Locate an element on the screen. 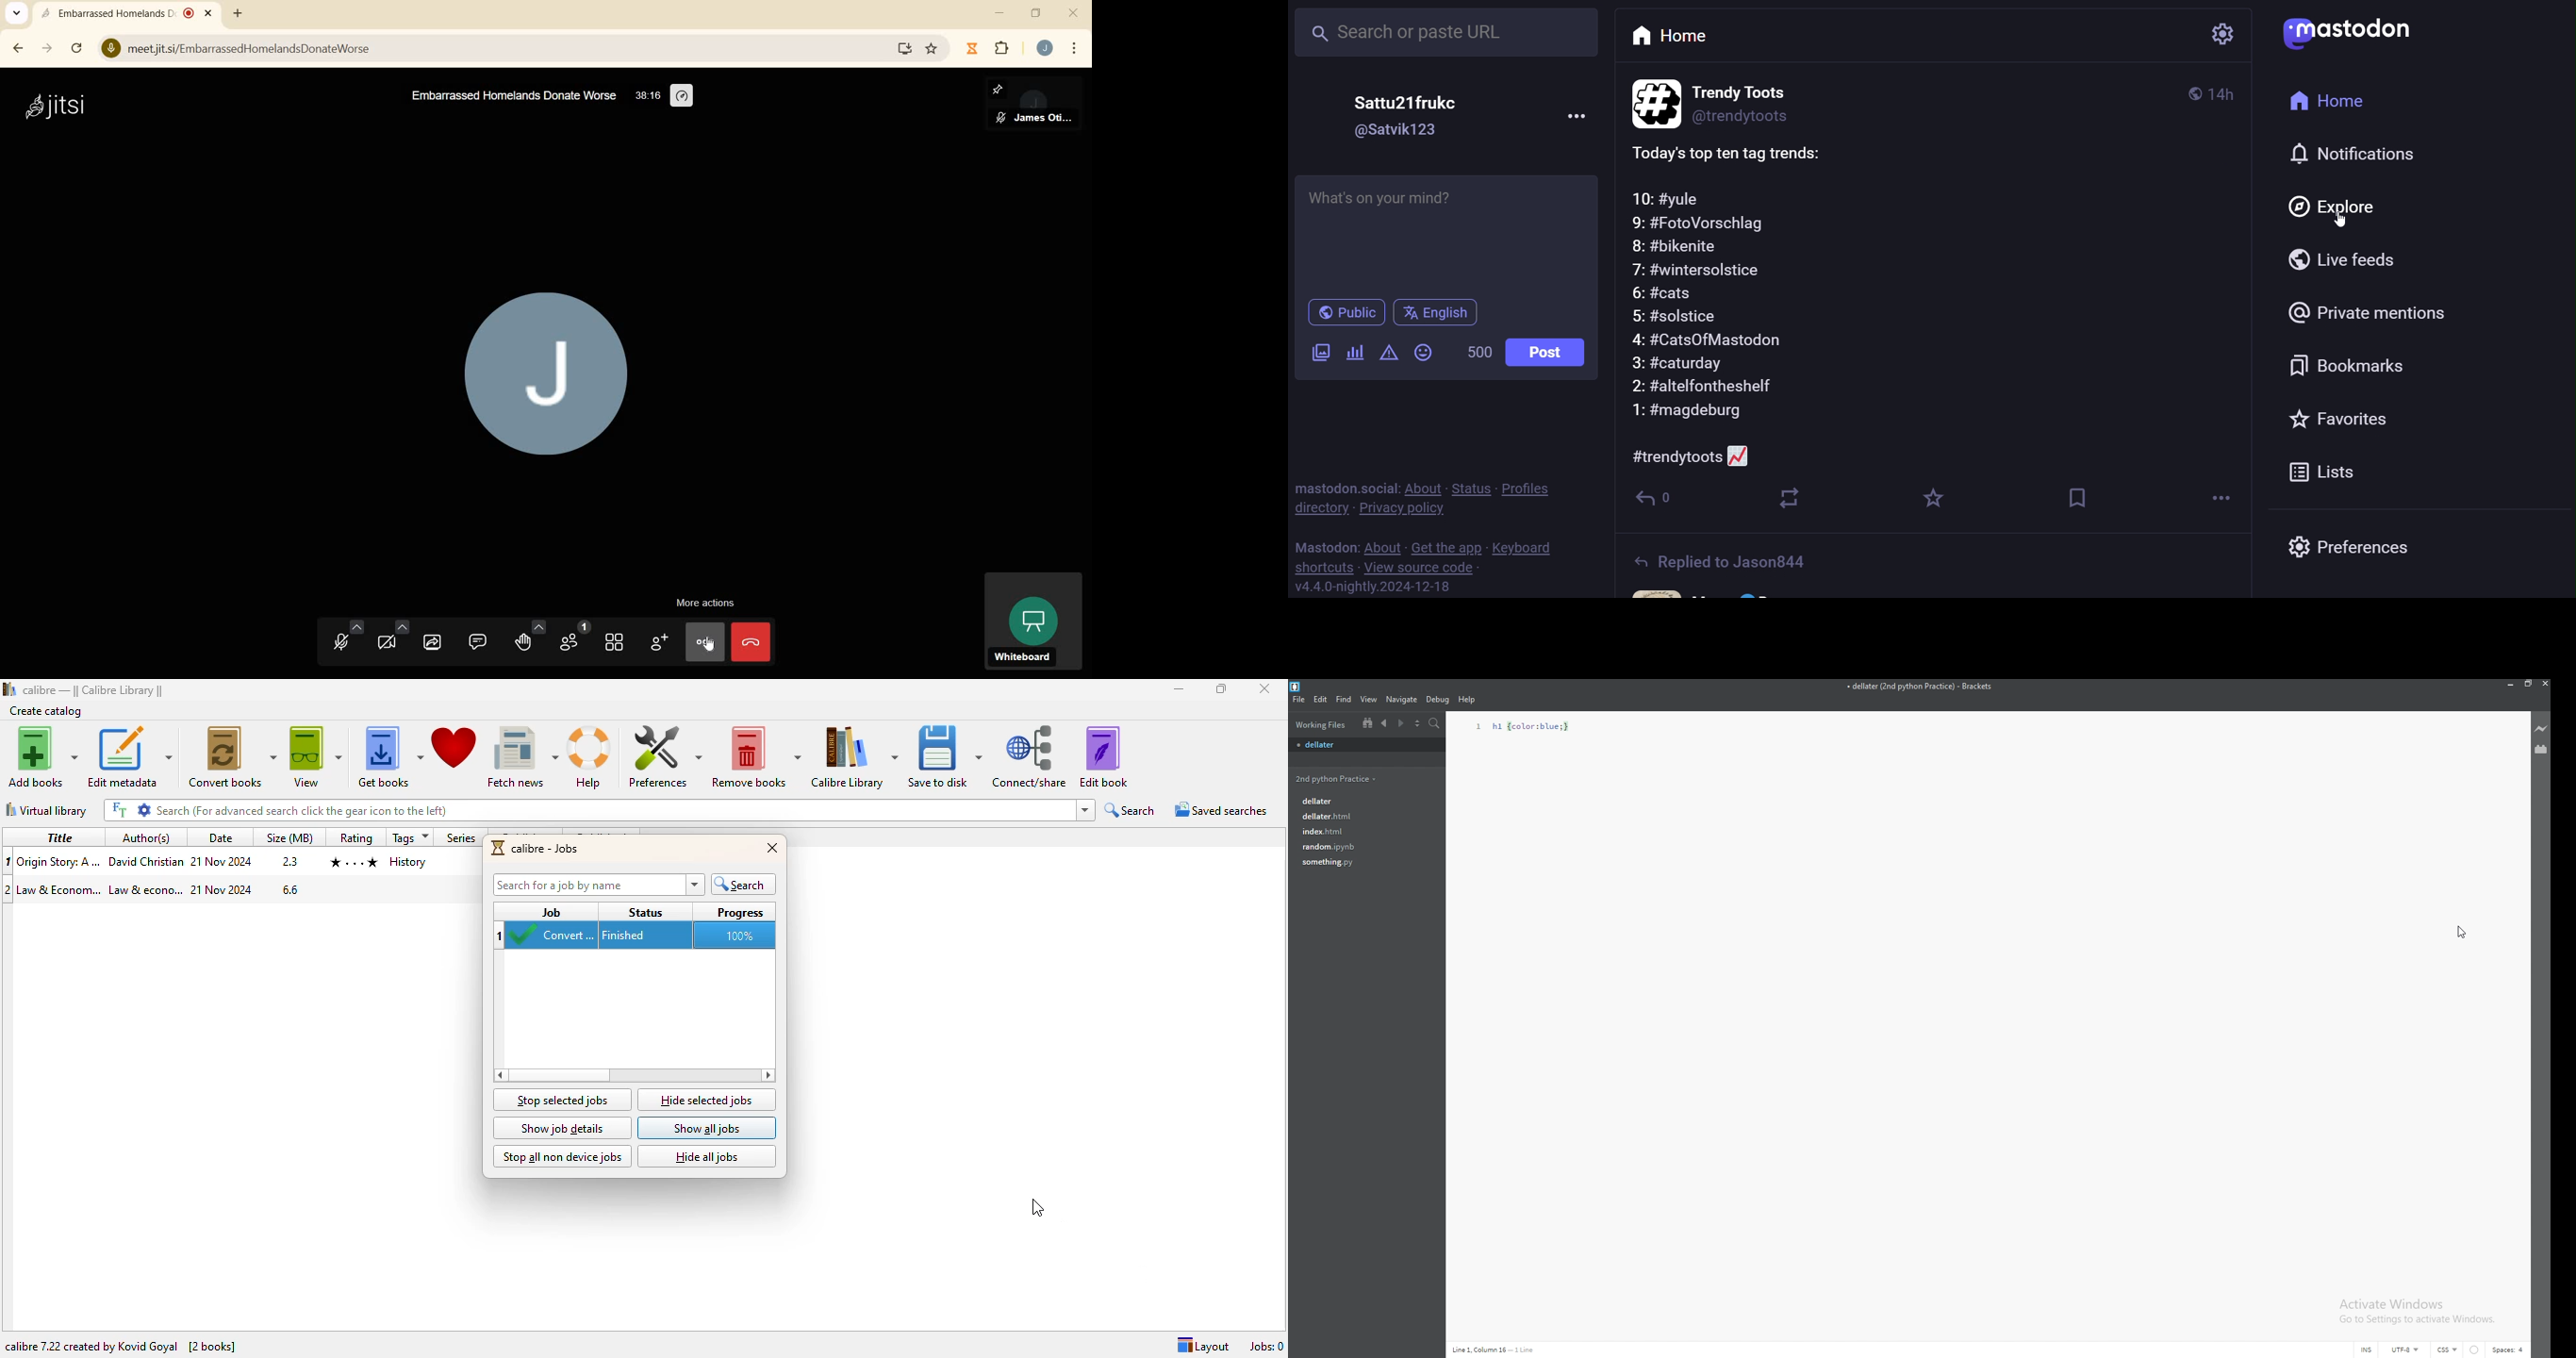  scroll left  is located at coordinates (767, 1075).